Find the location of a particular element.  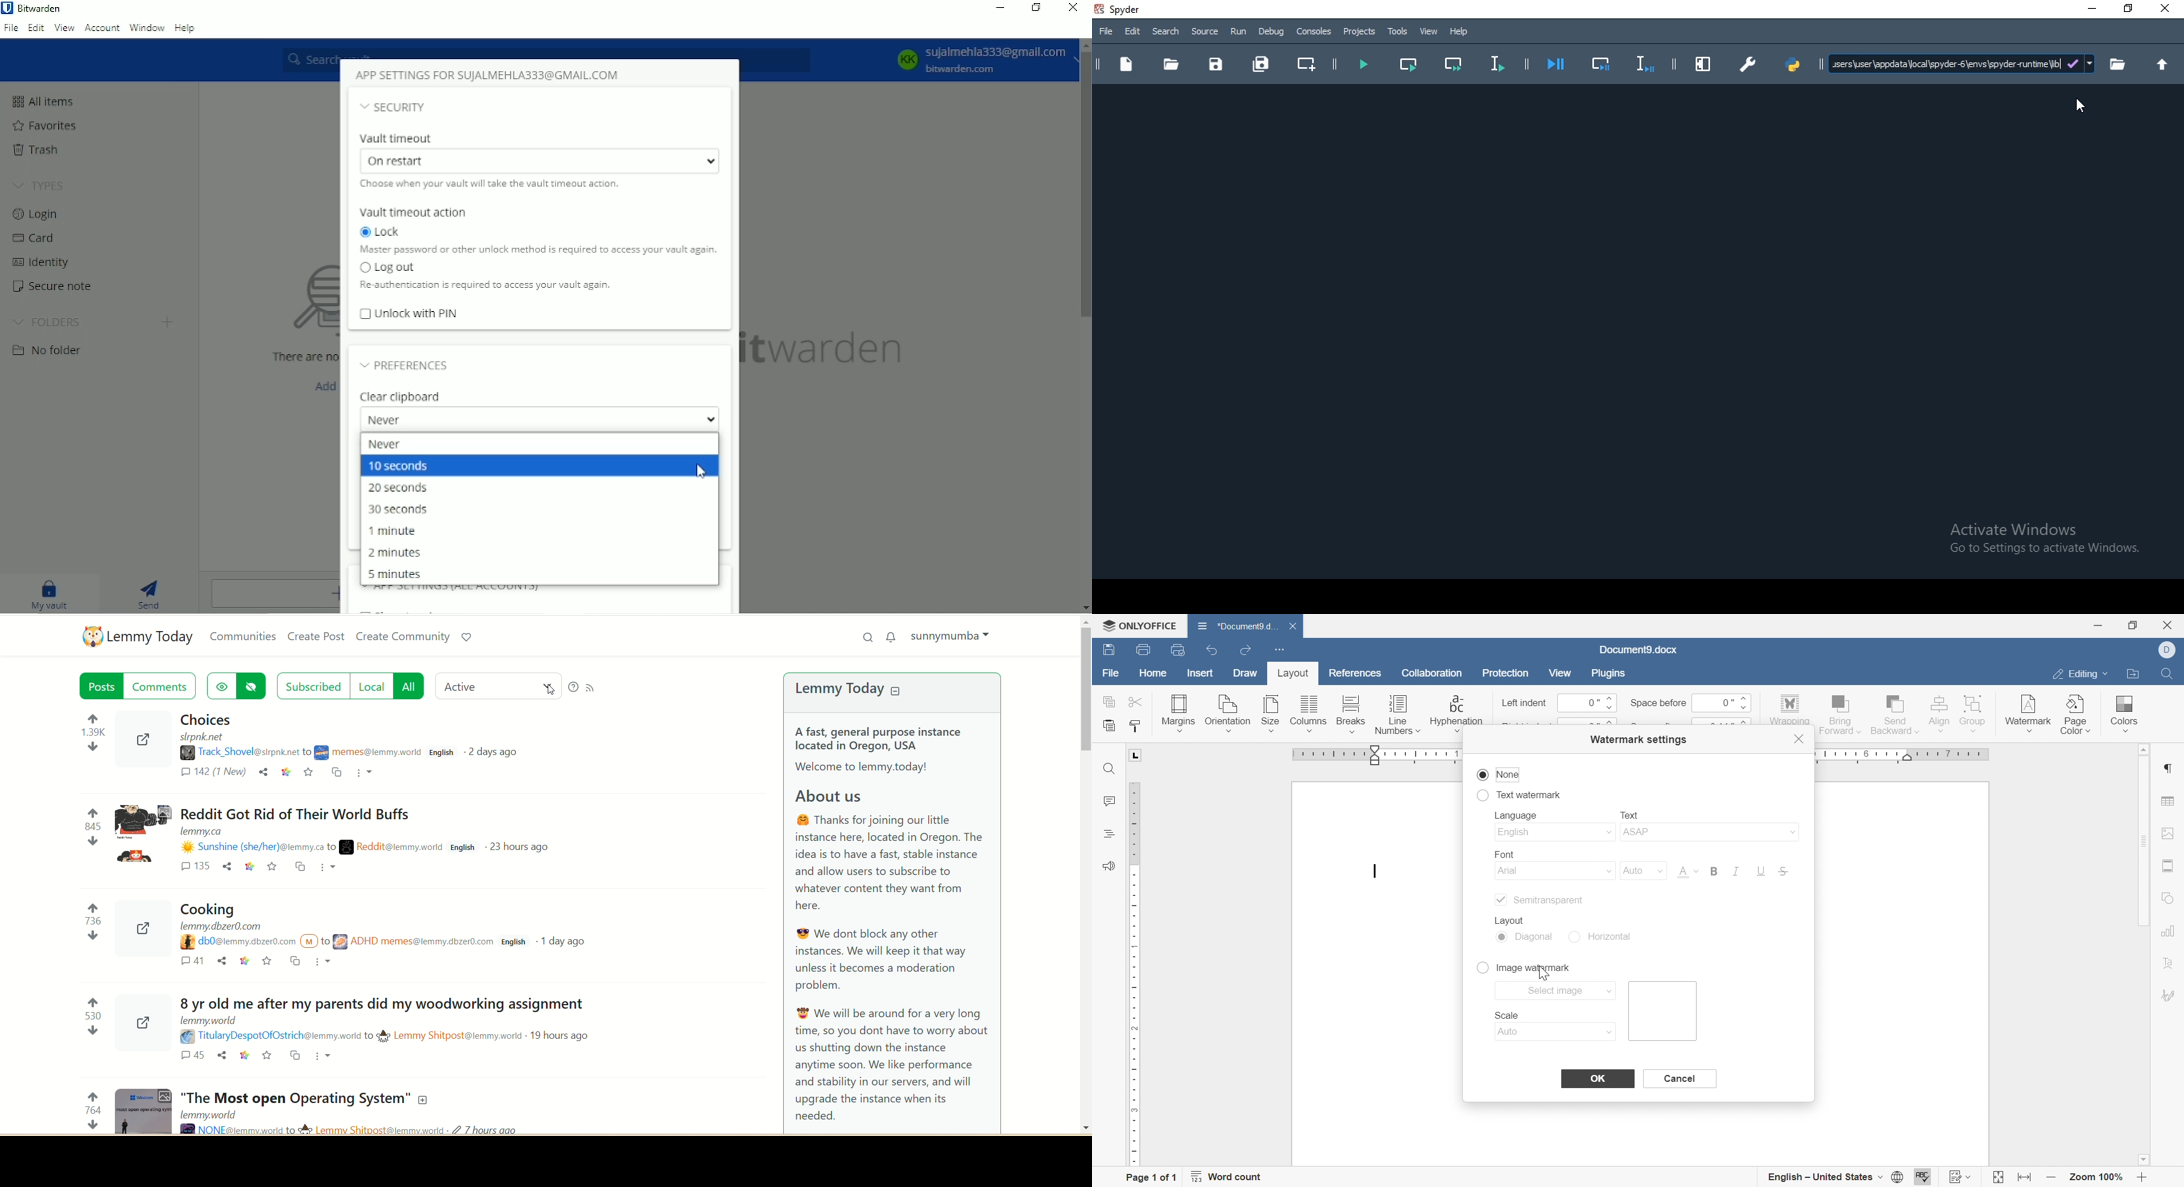

My vault is located at coordinates (47, 593).